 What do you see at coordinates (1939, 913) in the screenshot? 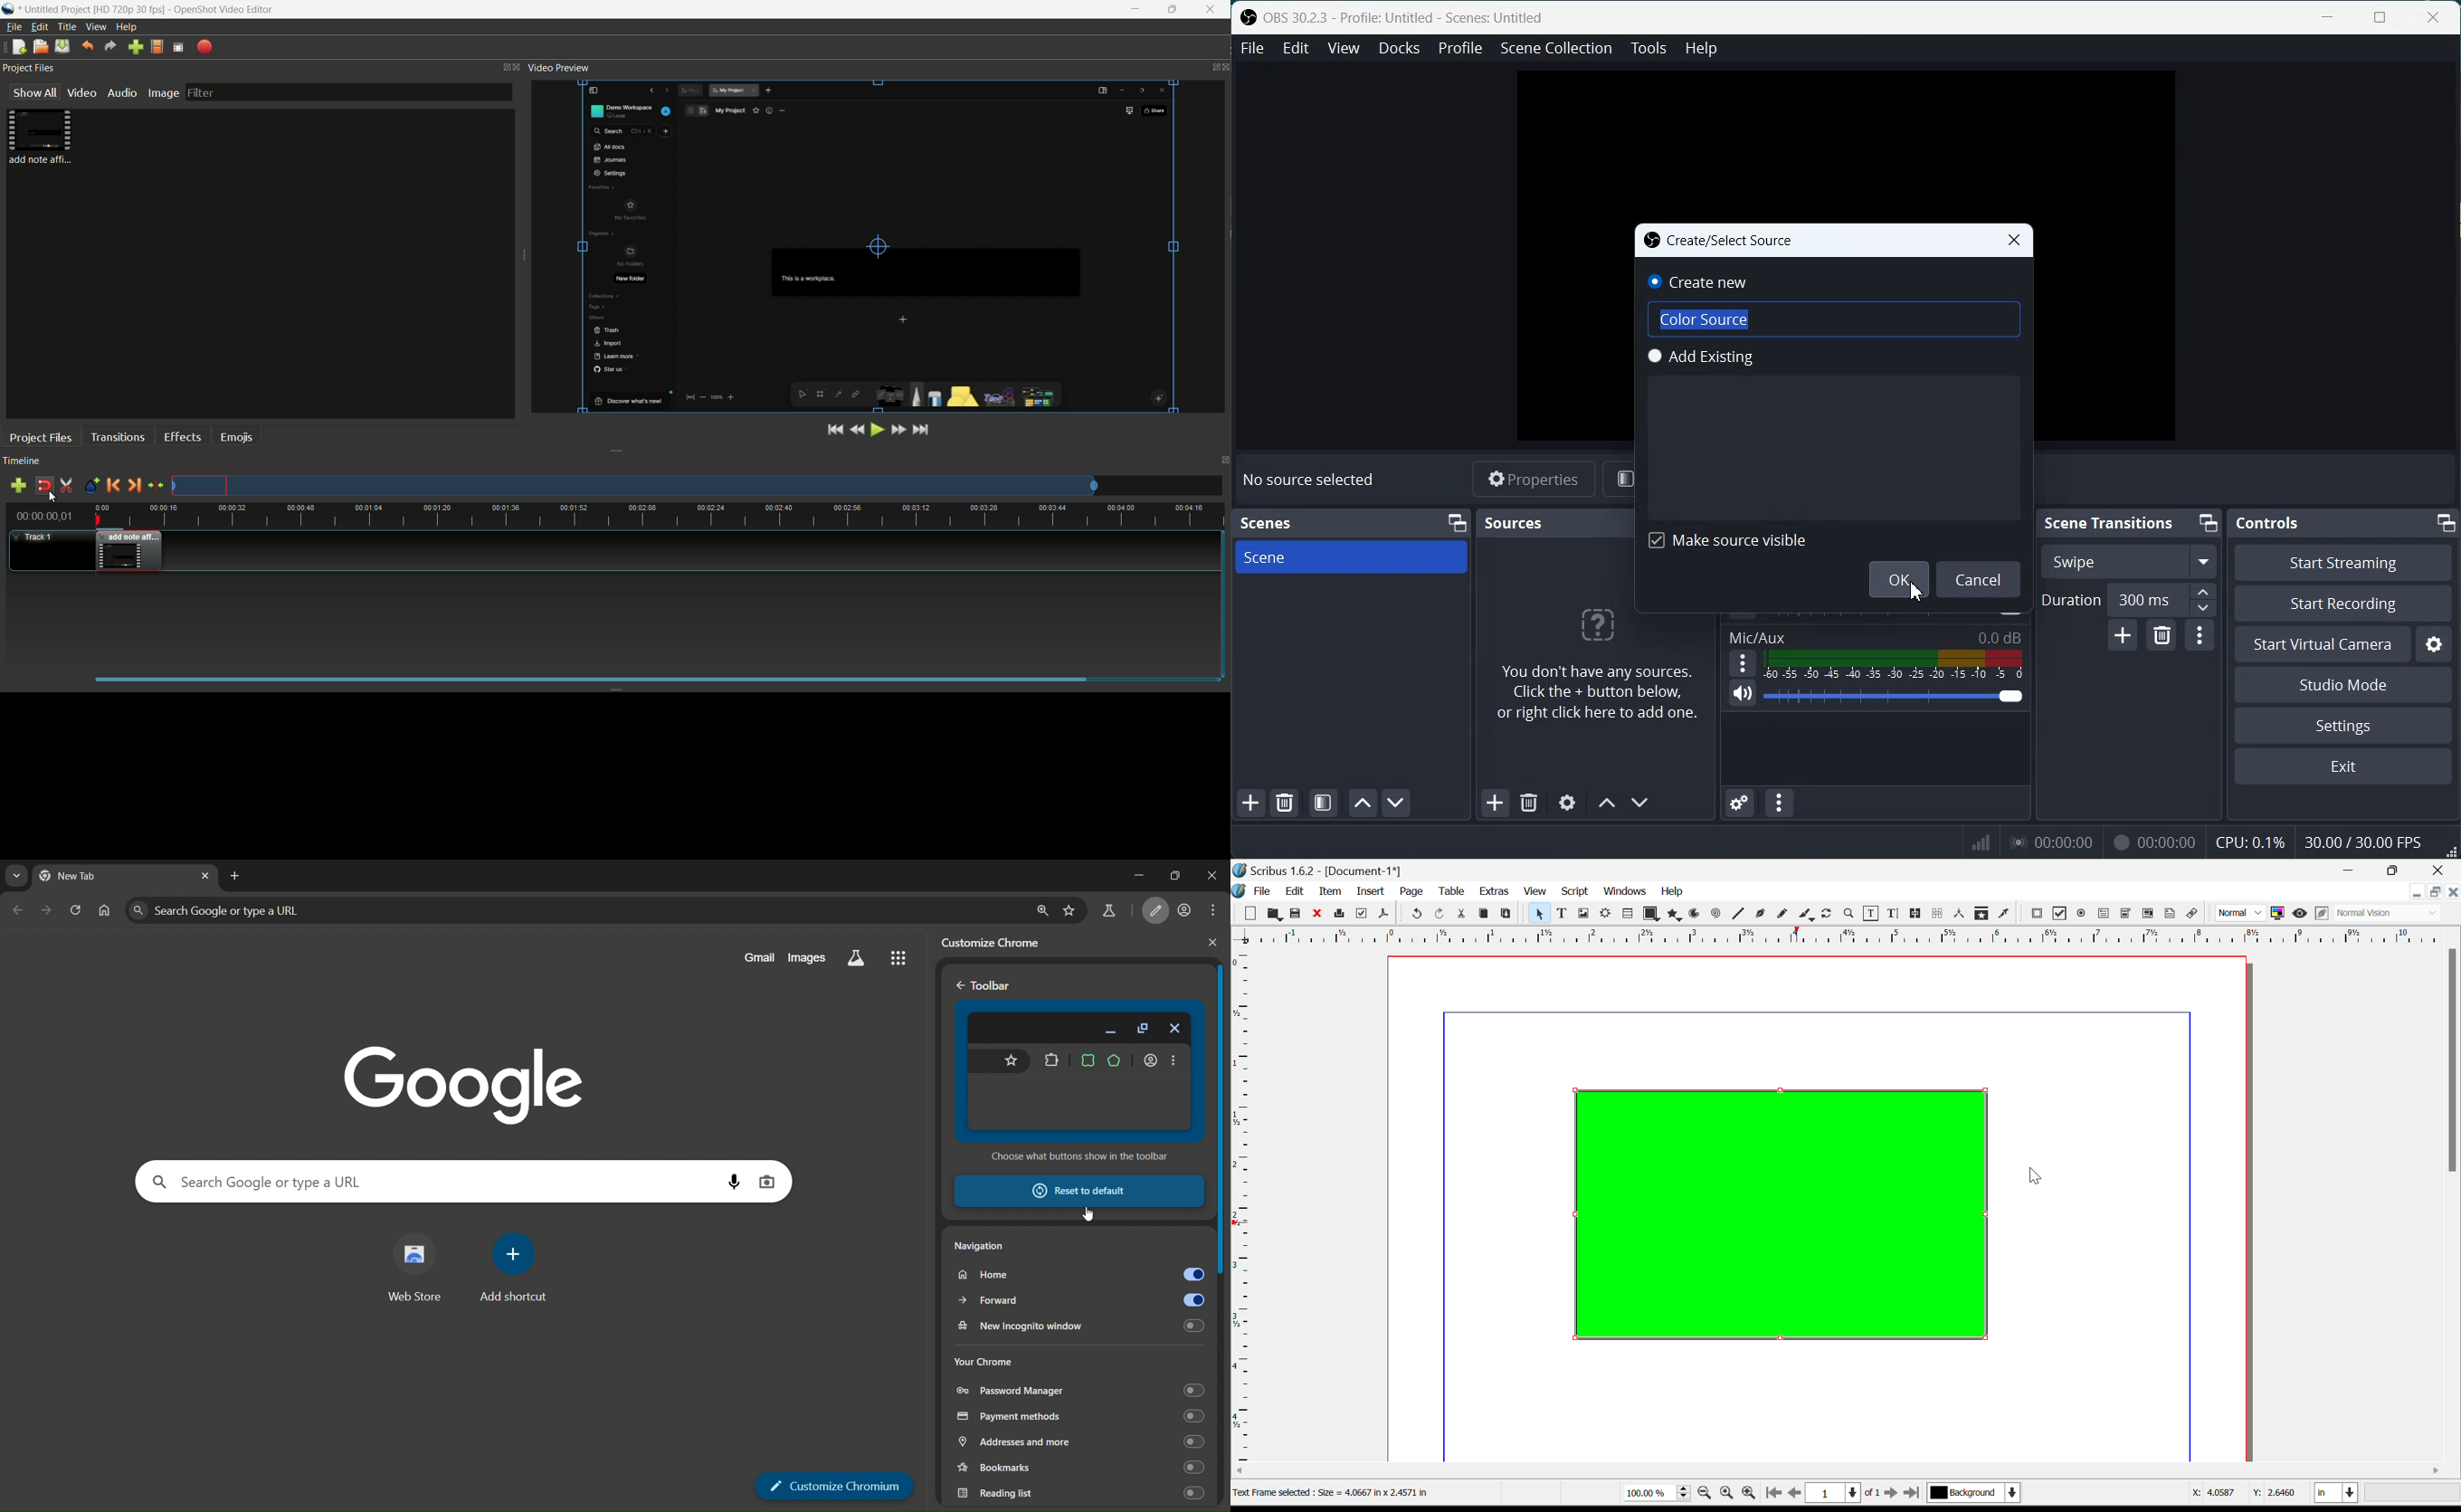
I see `Delink Frames` at bounding box center [1939, 913].